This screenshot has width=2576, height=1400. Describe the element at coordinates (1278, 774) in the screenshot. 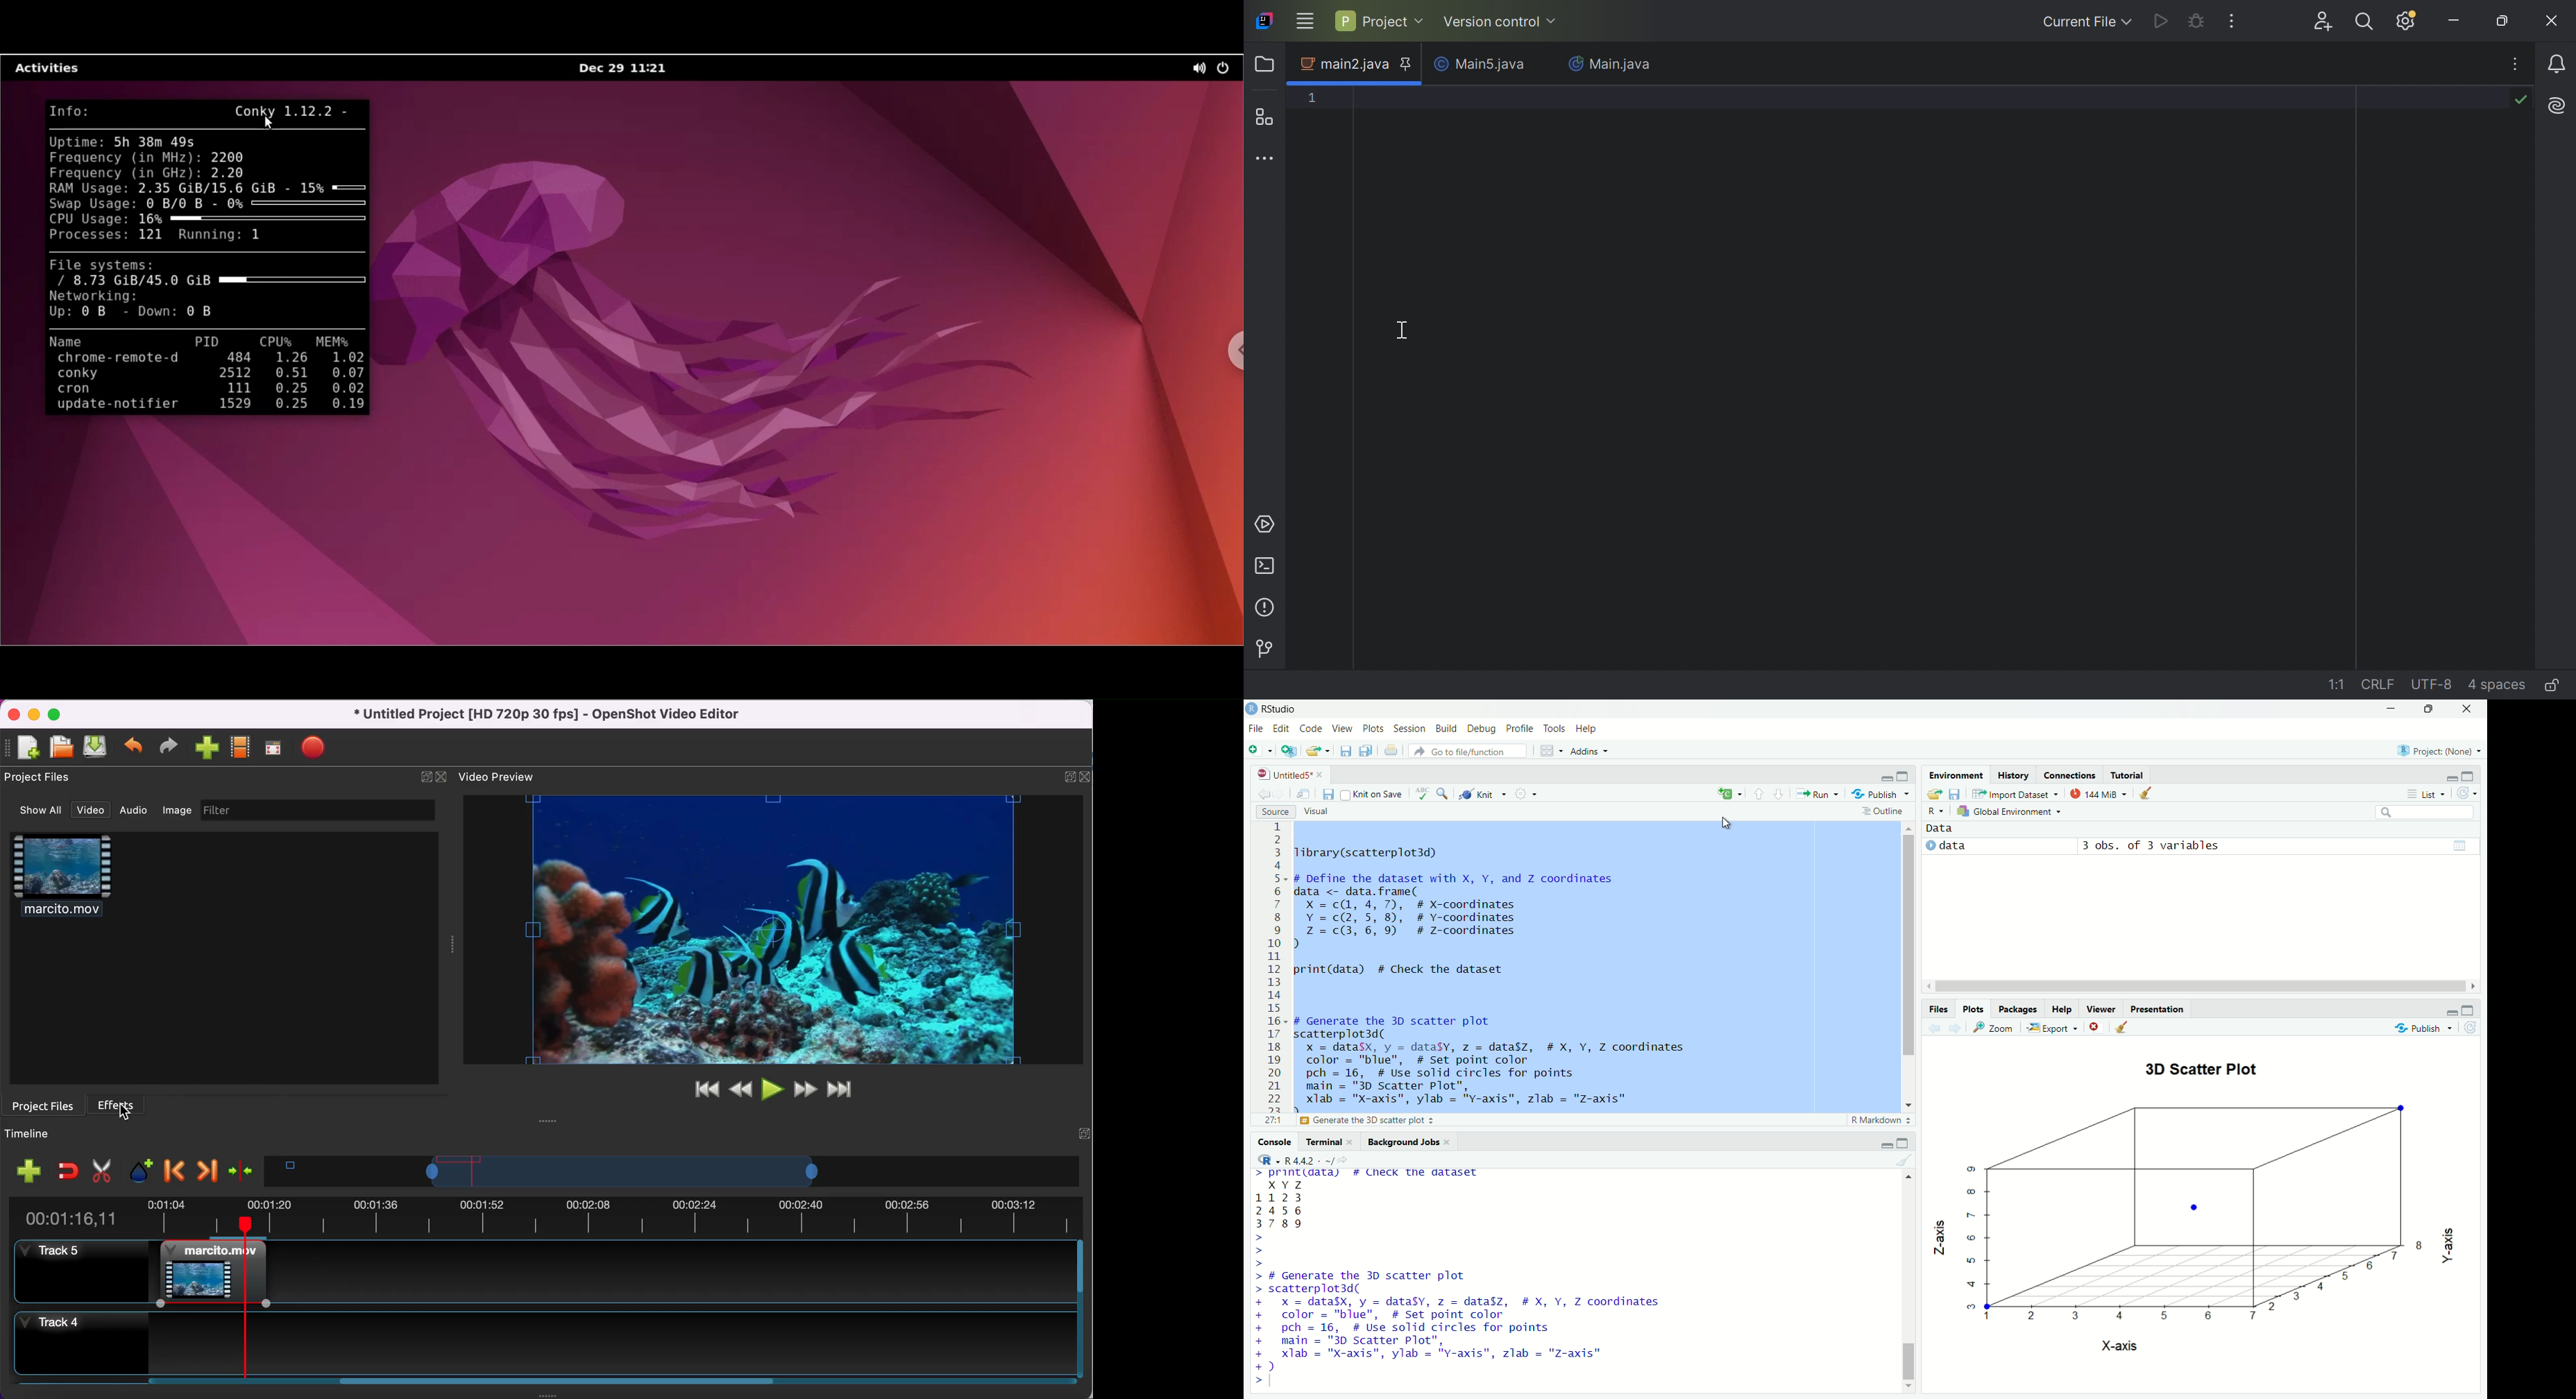

I see `untitled` at that location.